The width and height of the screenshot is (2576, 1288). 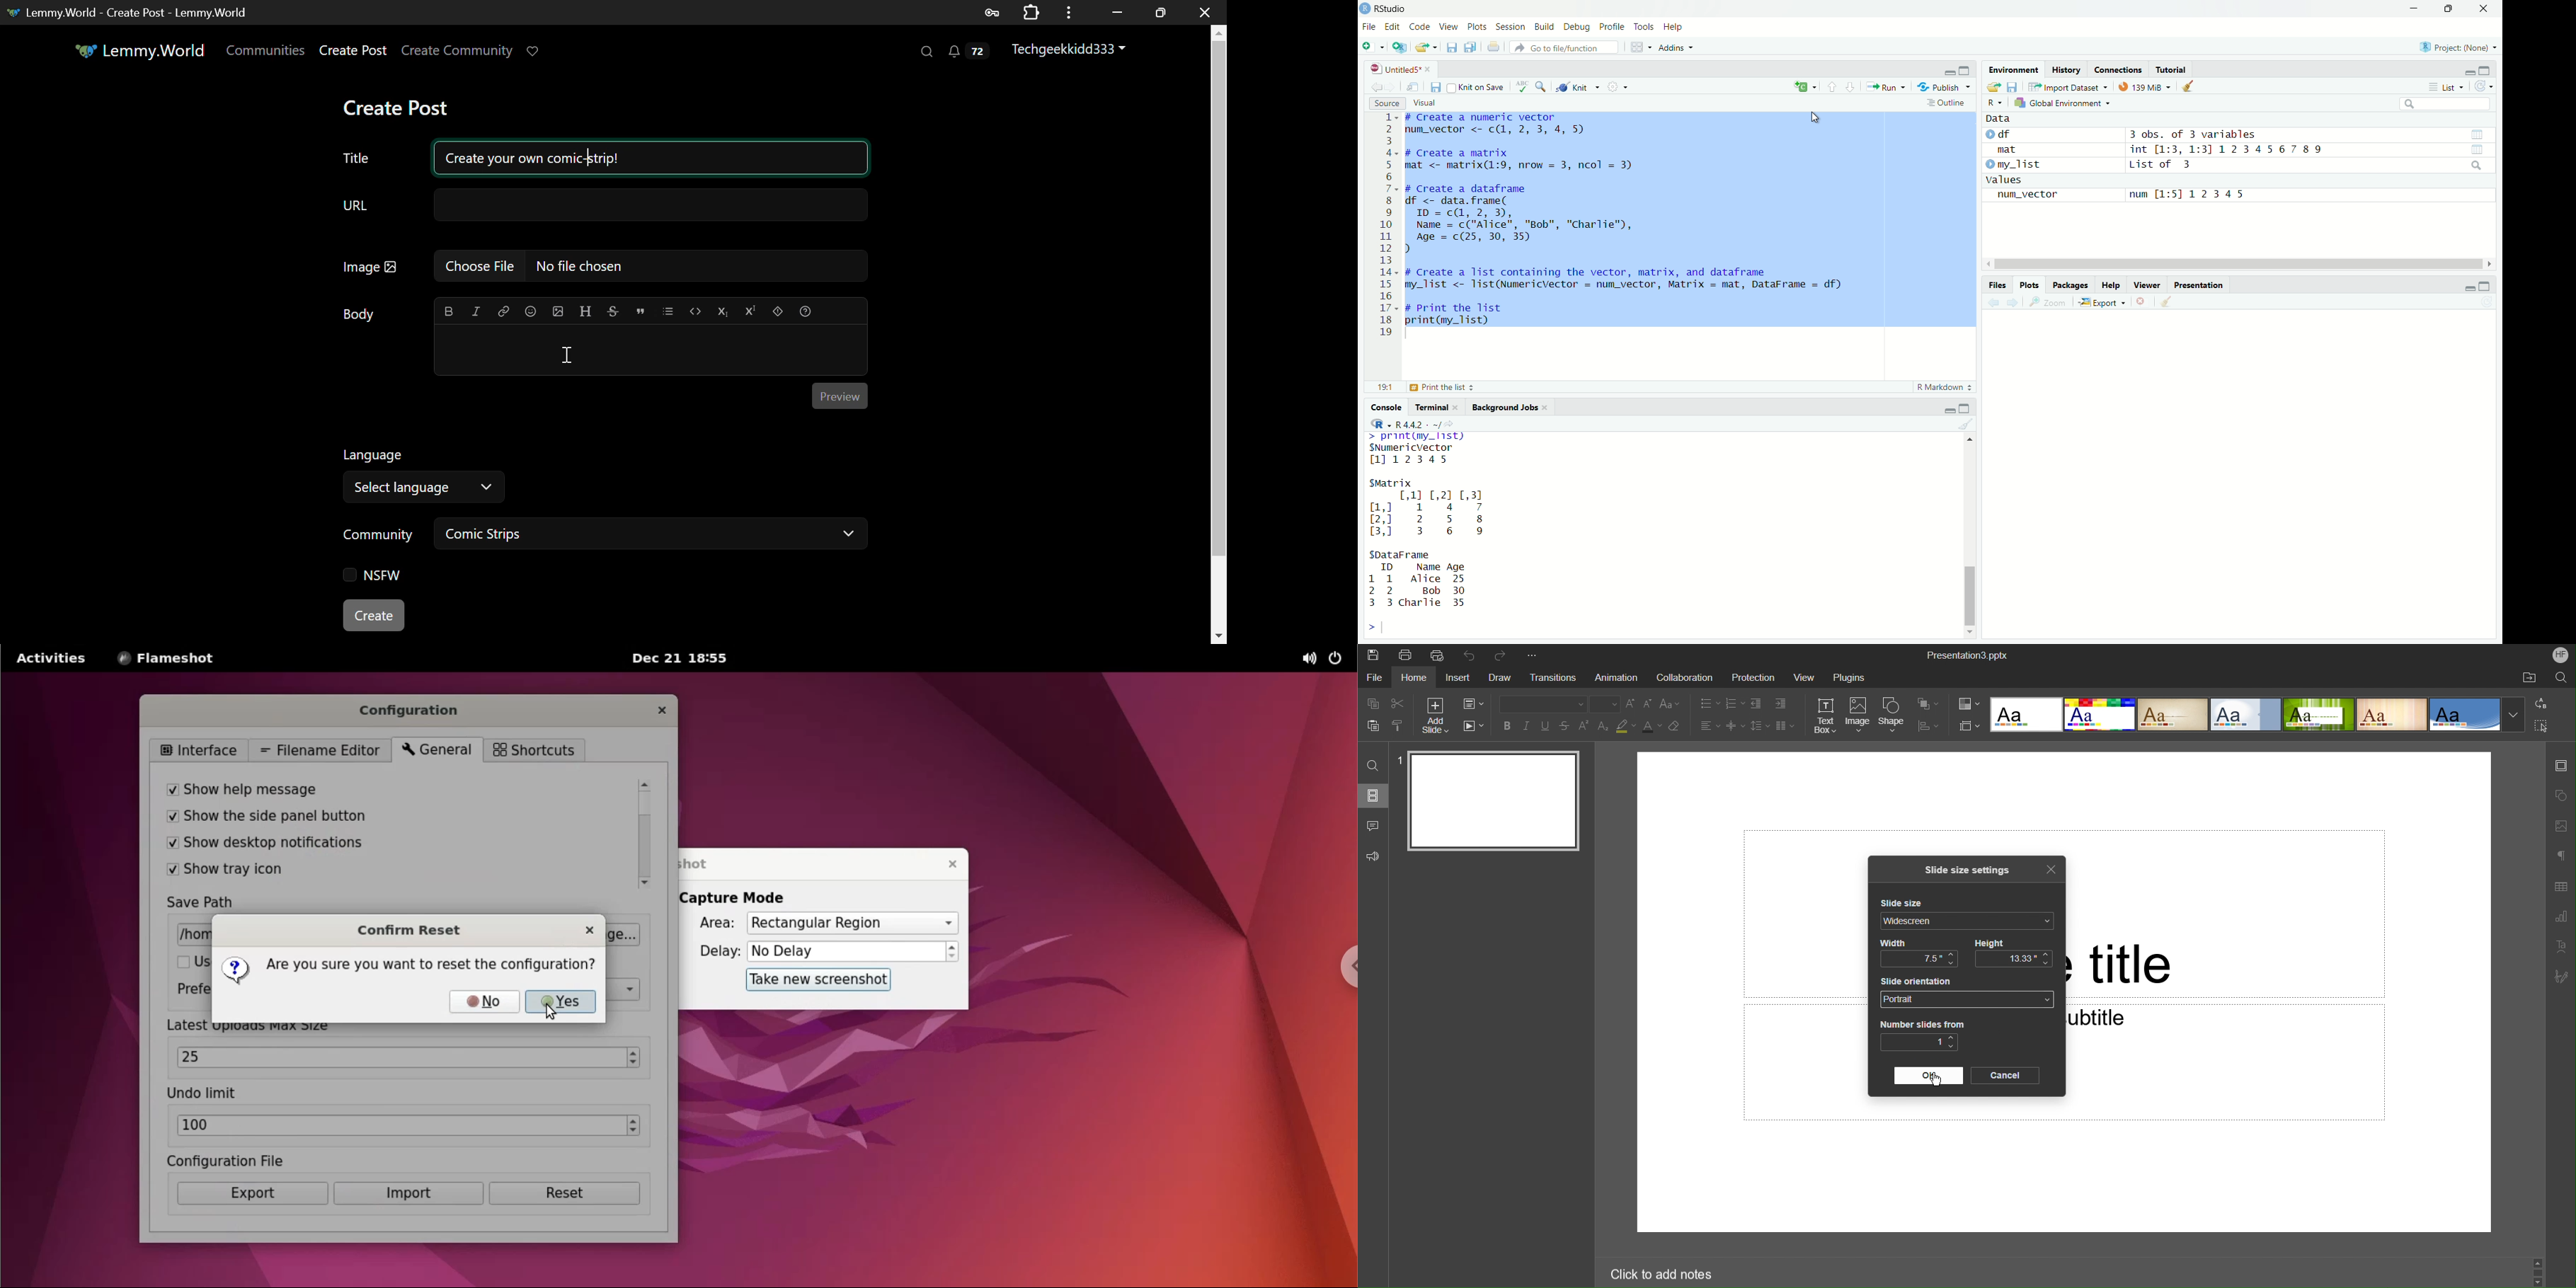 I want to click on Slide Settings, so click(x=2560, y=769).